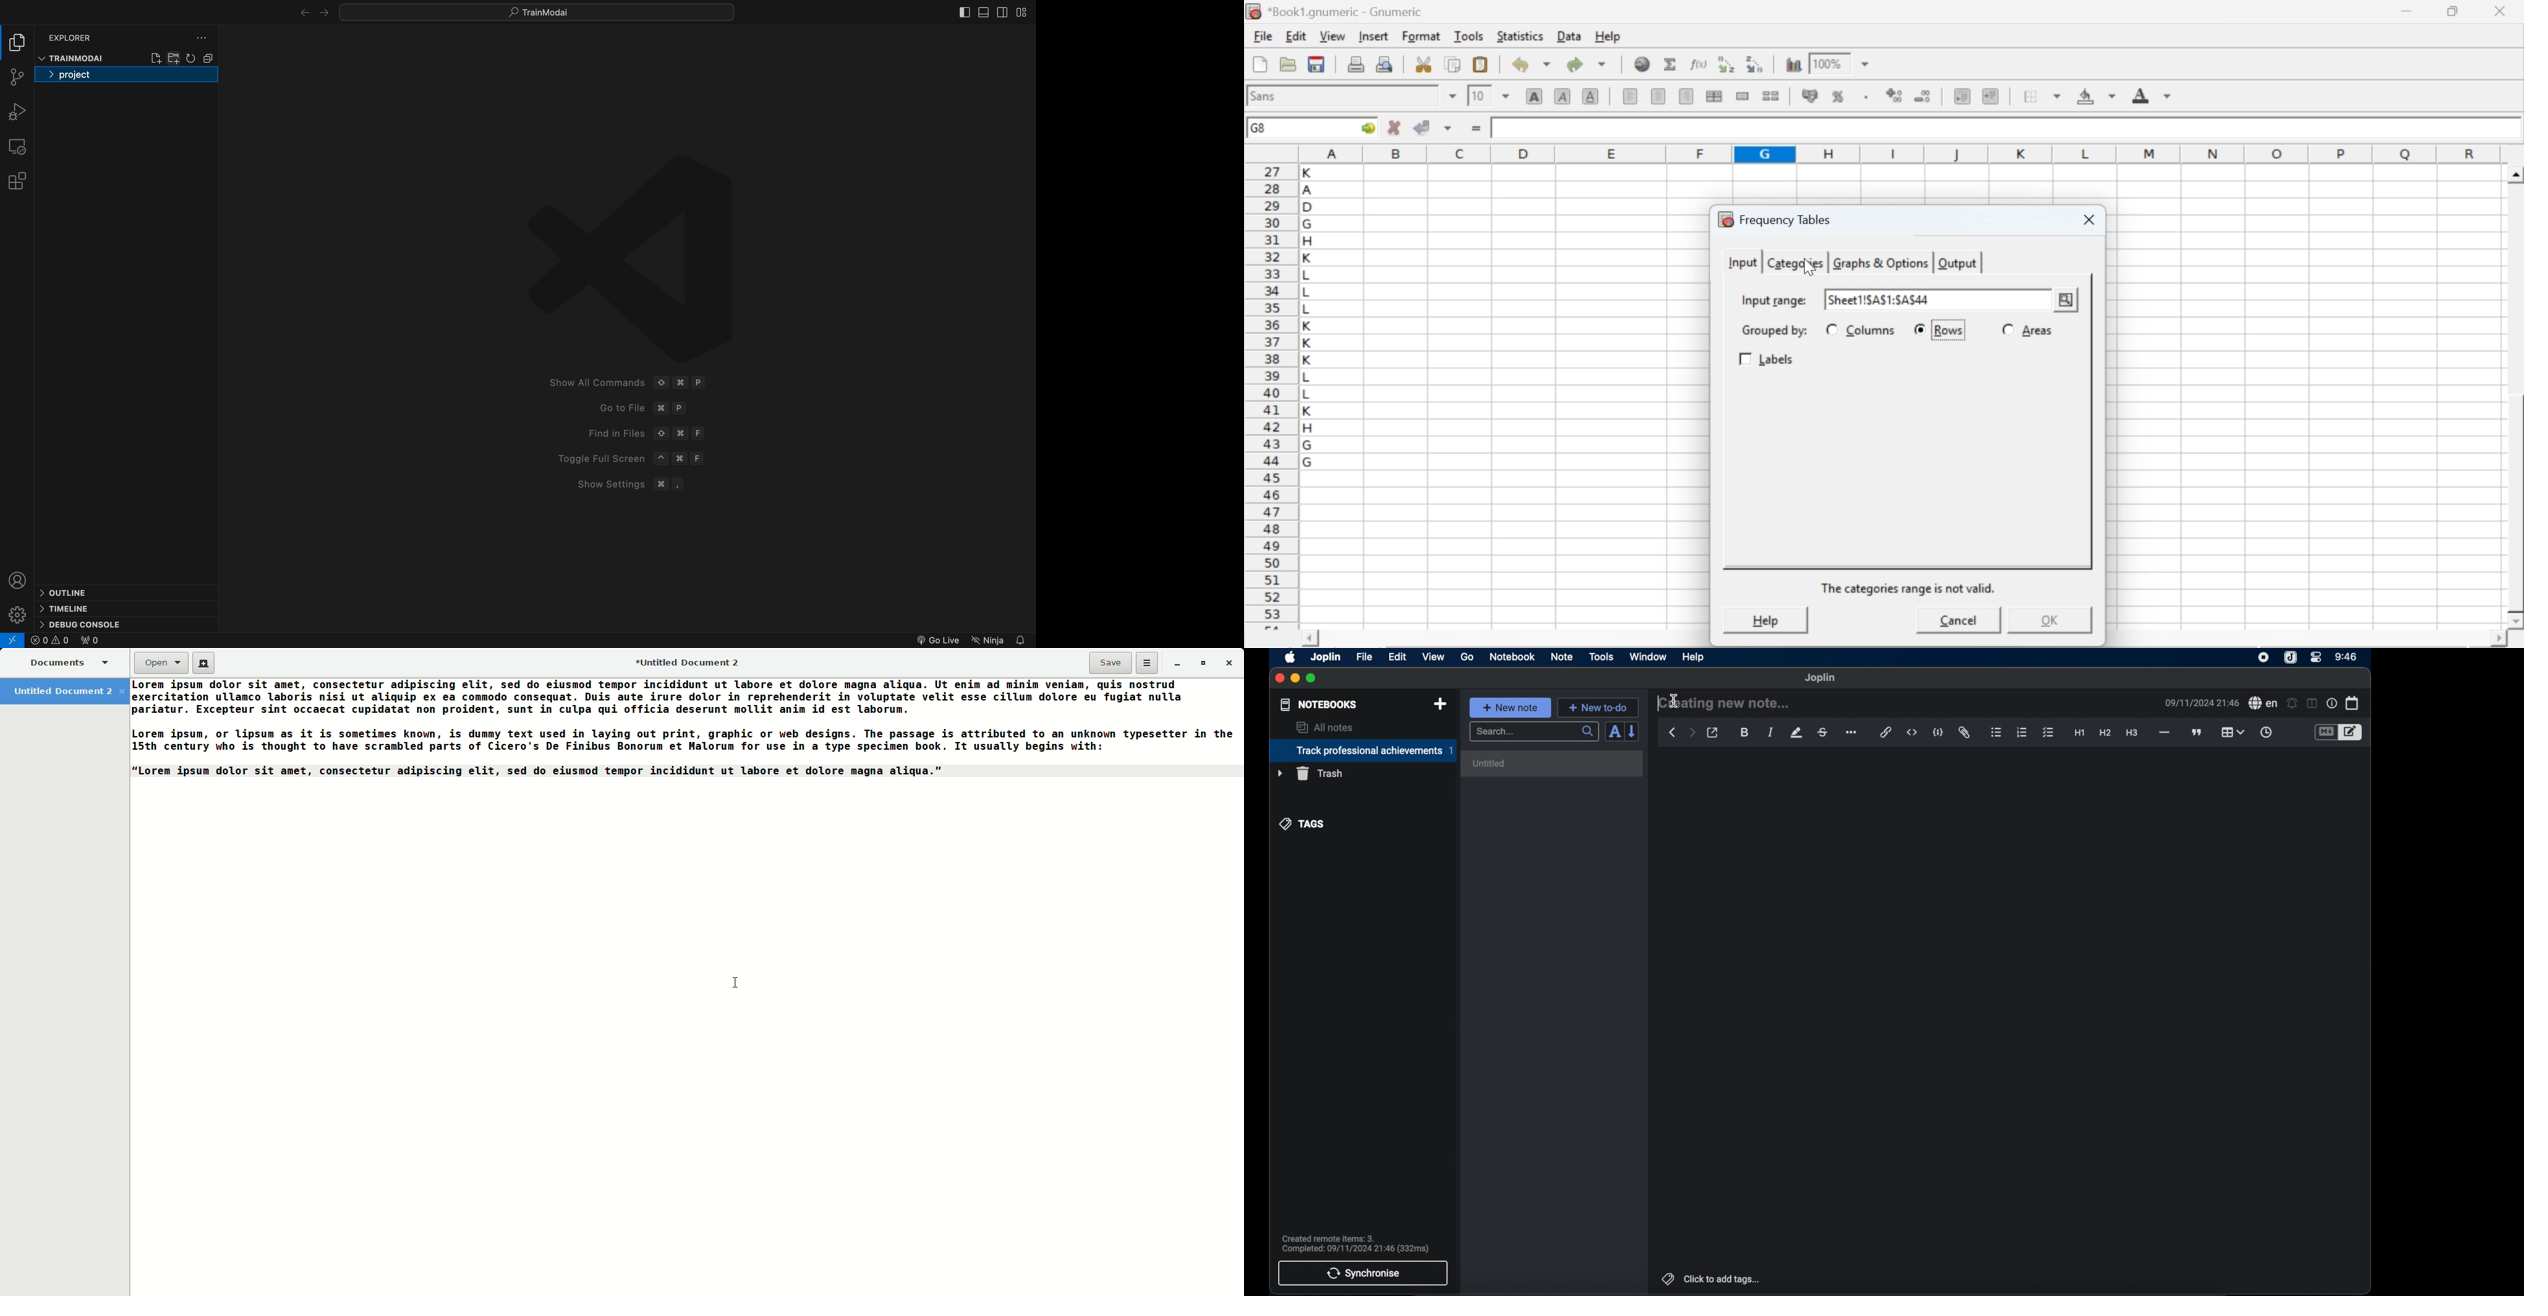 The image size is (2548, 1316). Describe the element at coordinates (2352, 703) in the screenshot. I see `calendar` at that location.